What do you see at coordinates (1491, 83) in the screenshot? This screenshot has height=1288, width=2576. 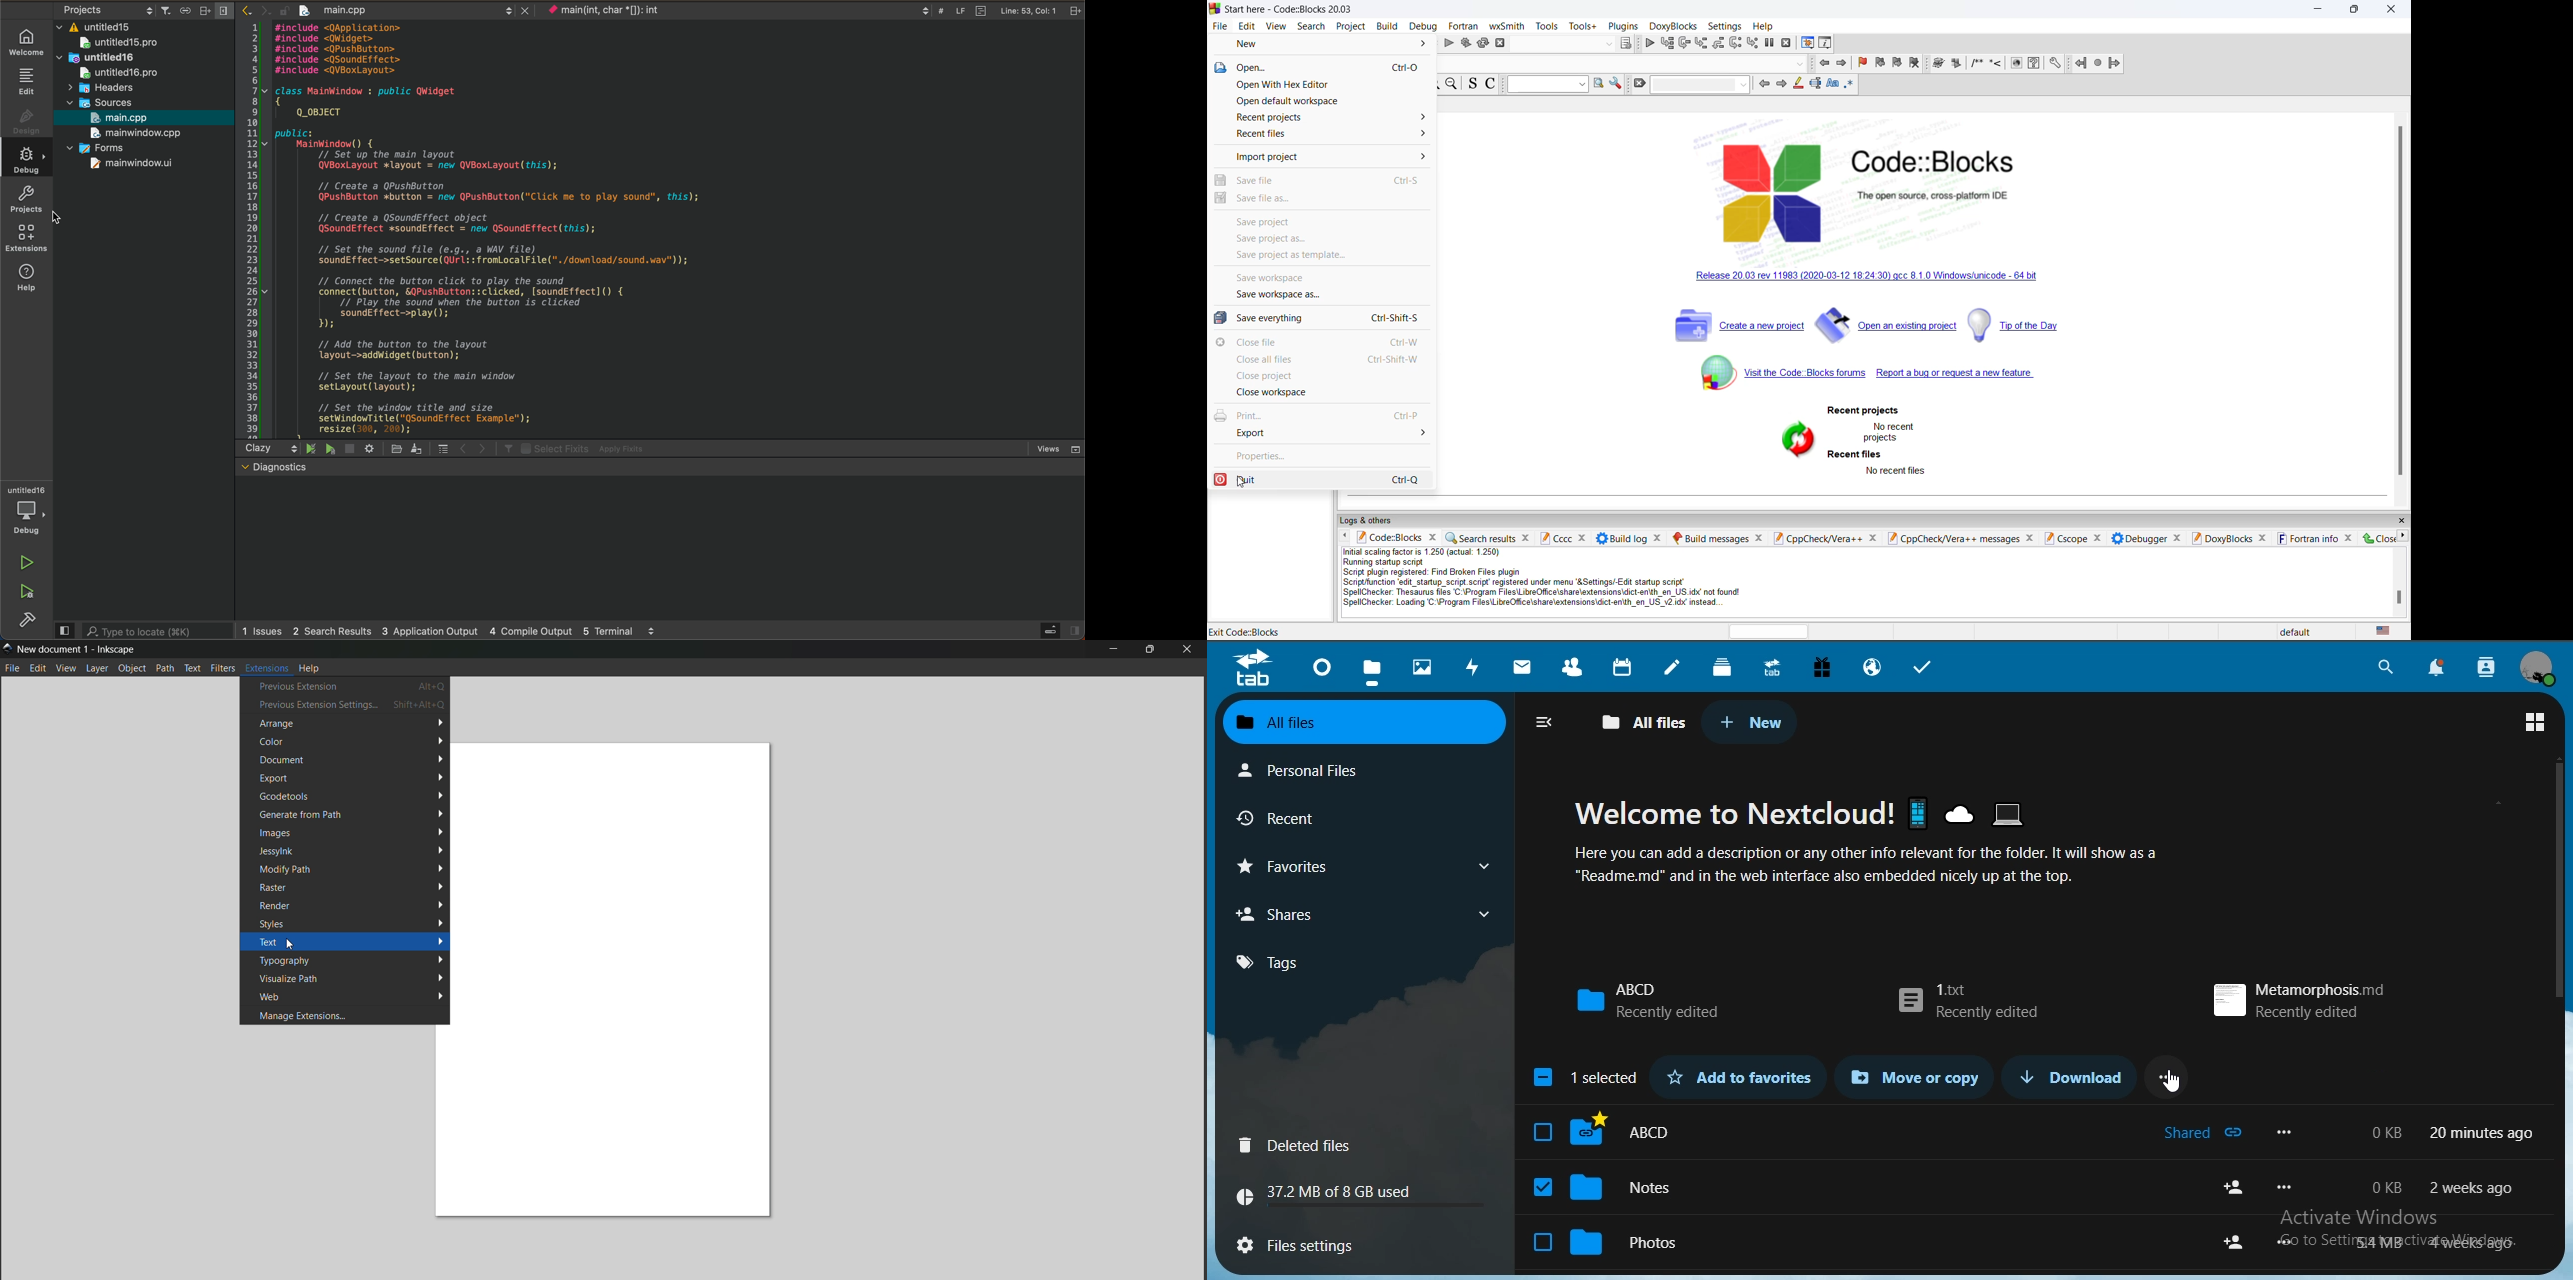 I see `toggle comments` at bounding box center [1491, 83].